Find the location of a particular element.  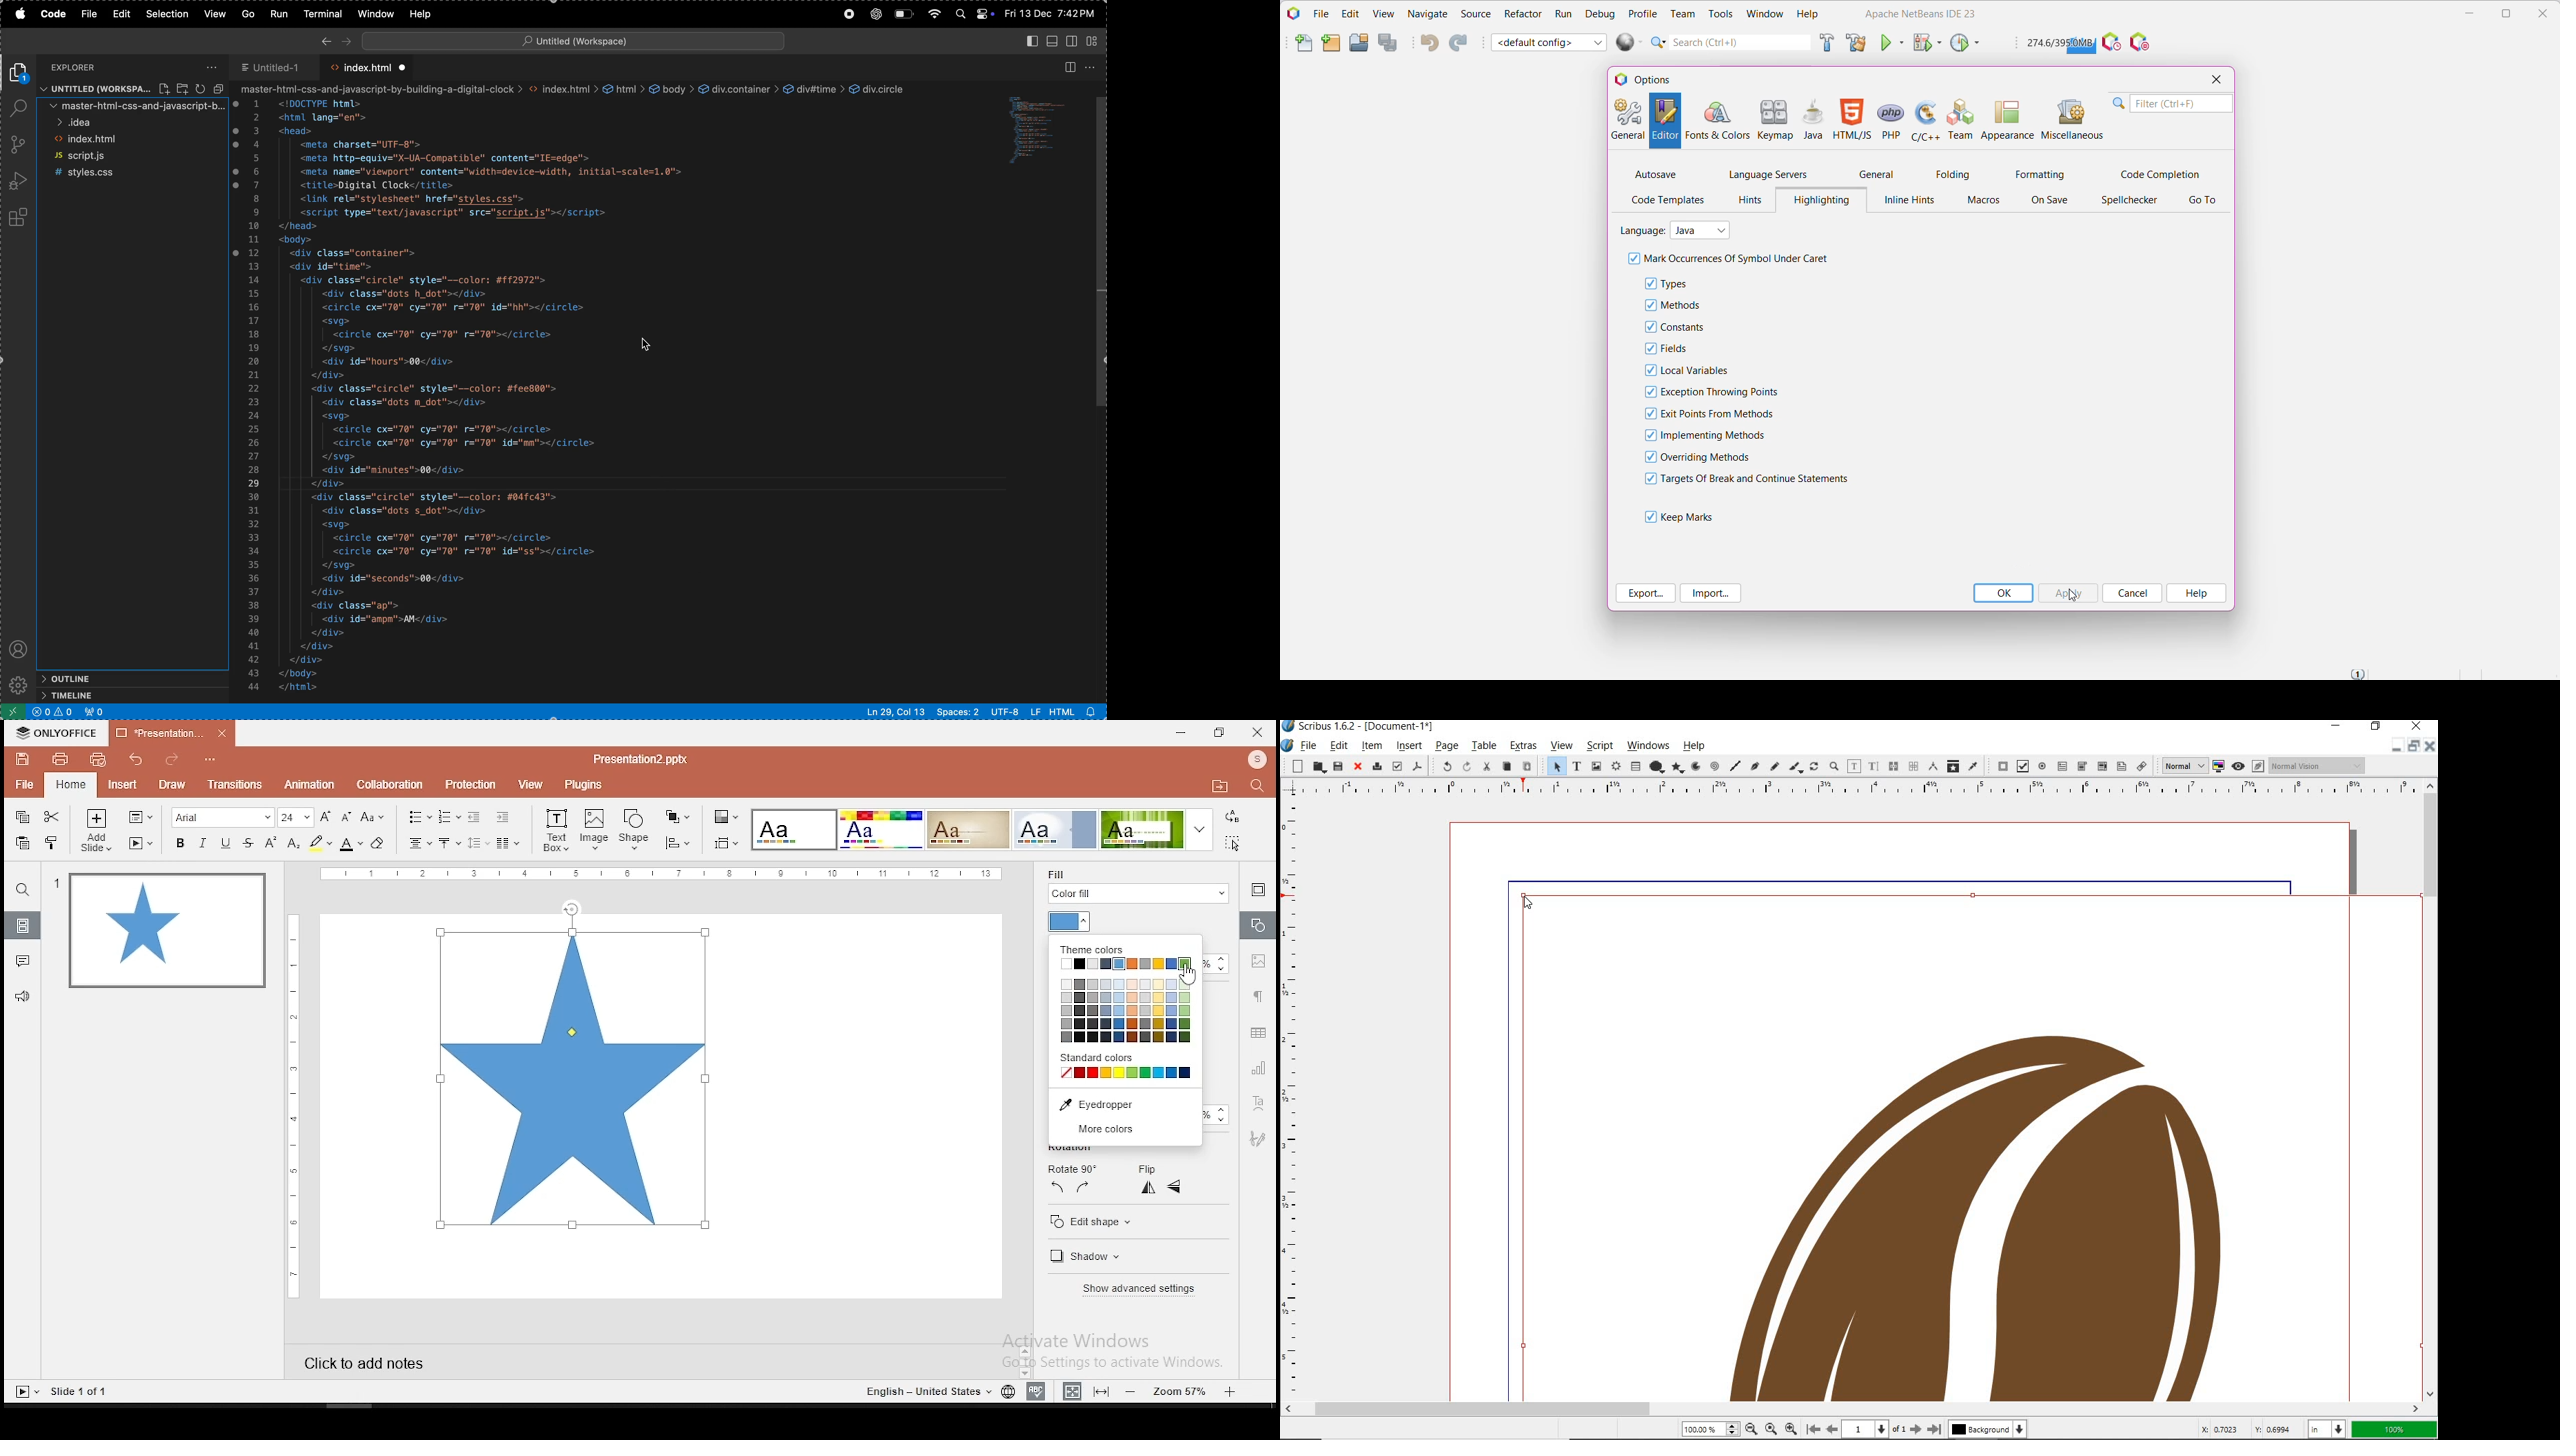

print is located at coordinates (1377, 768).